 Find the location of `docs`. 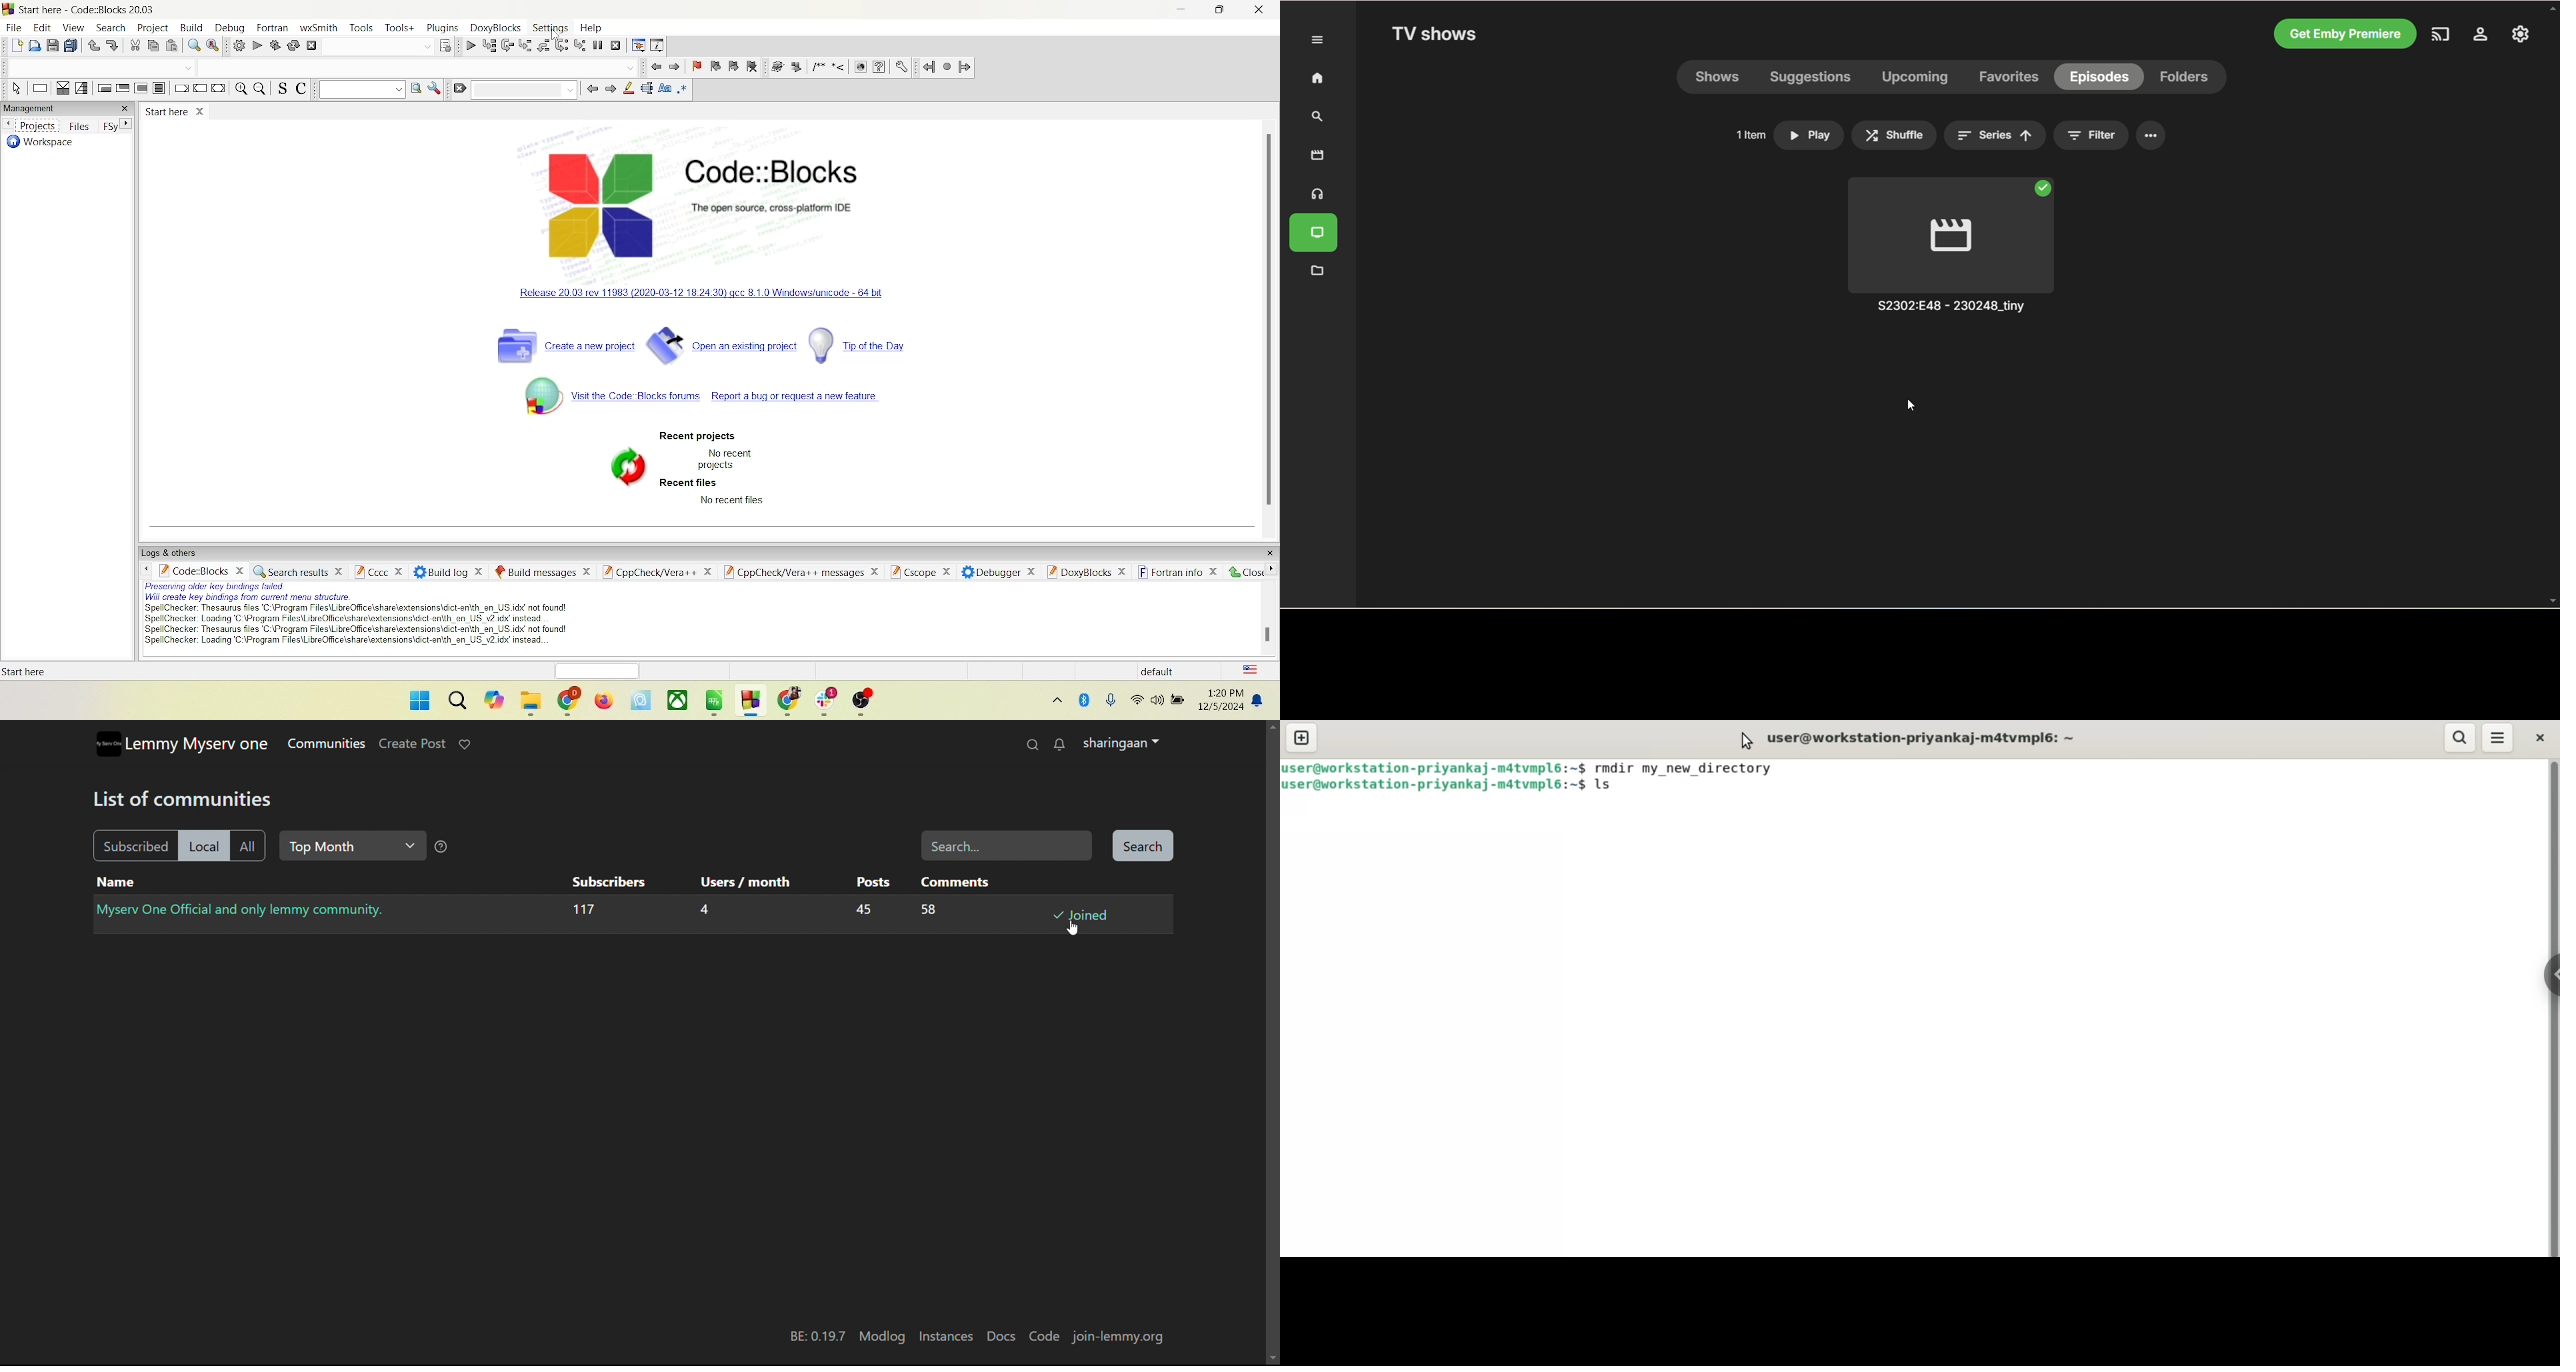

docs is located at coordinates (1000, 1337).